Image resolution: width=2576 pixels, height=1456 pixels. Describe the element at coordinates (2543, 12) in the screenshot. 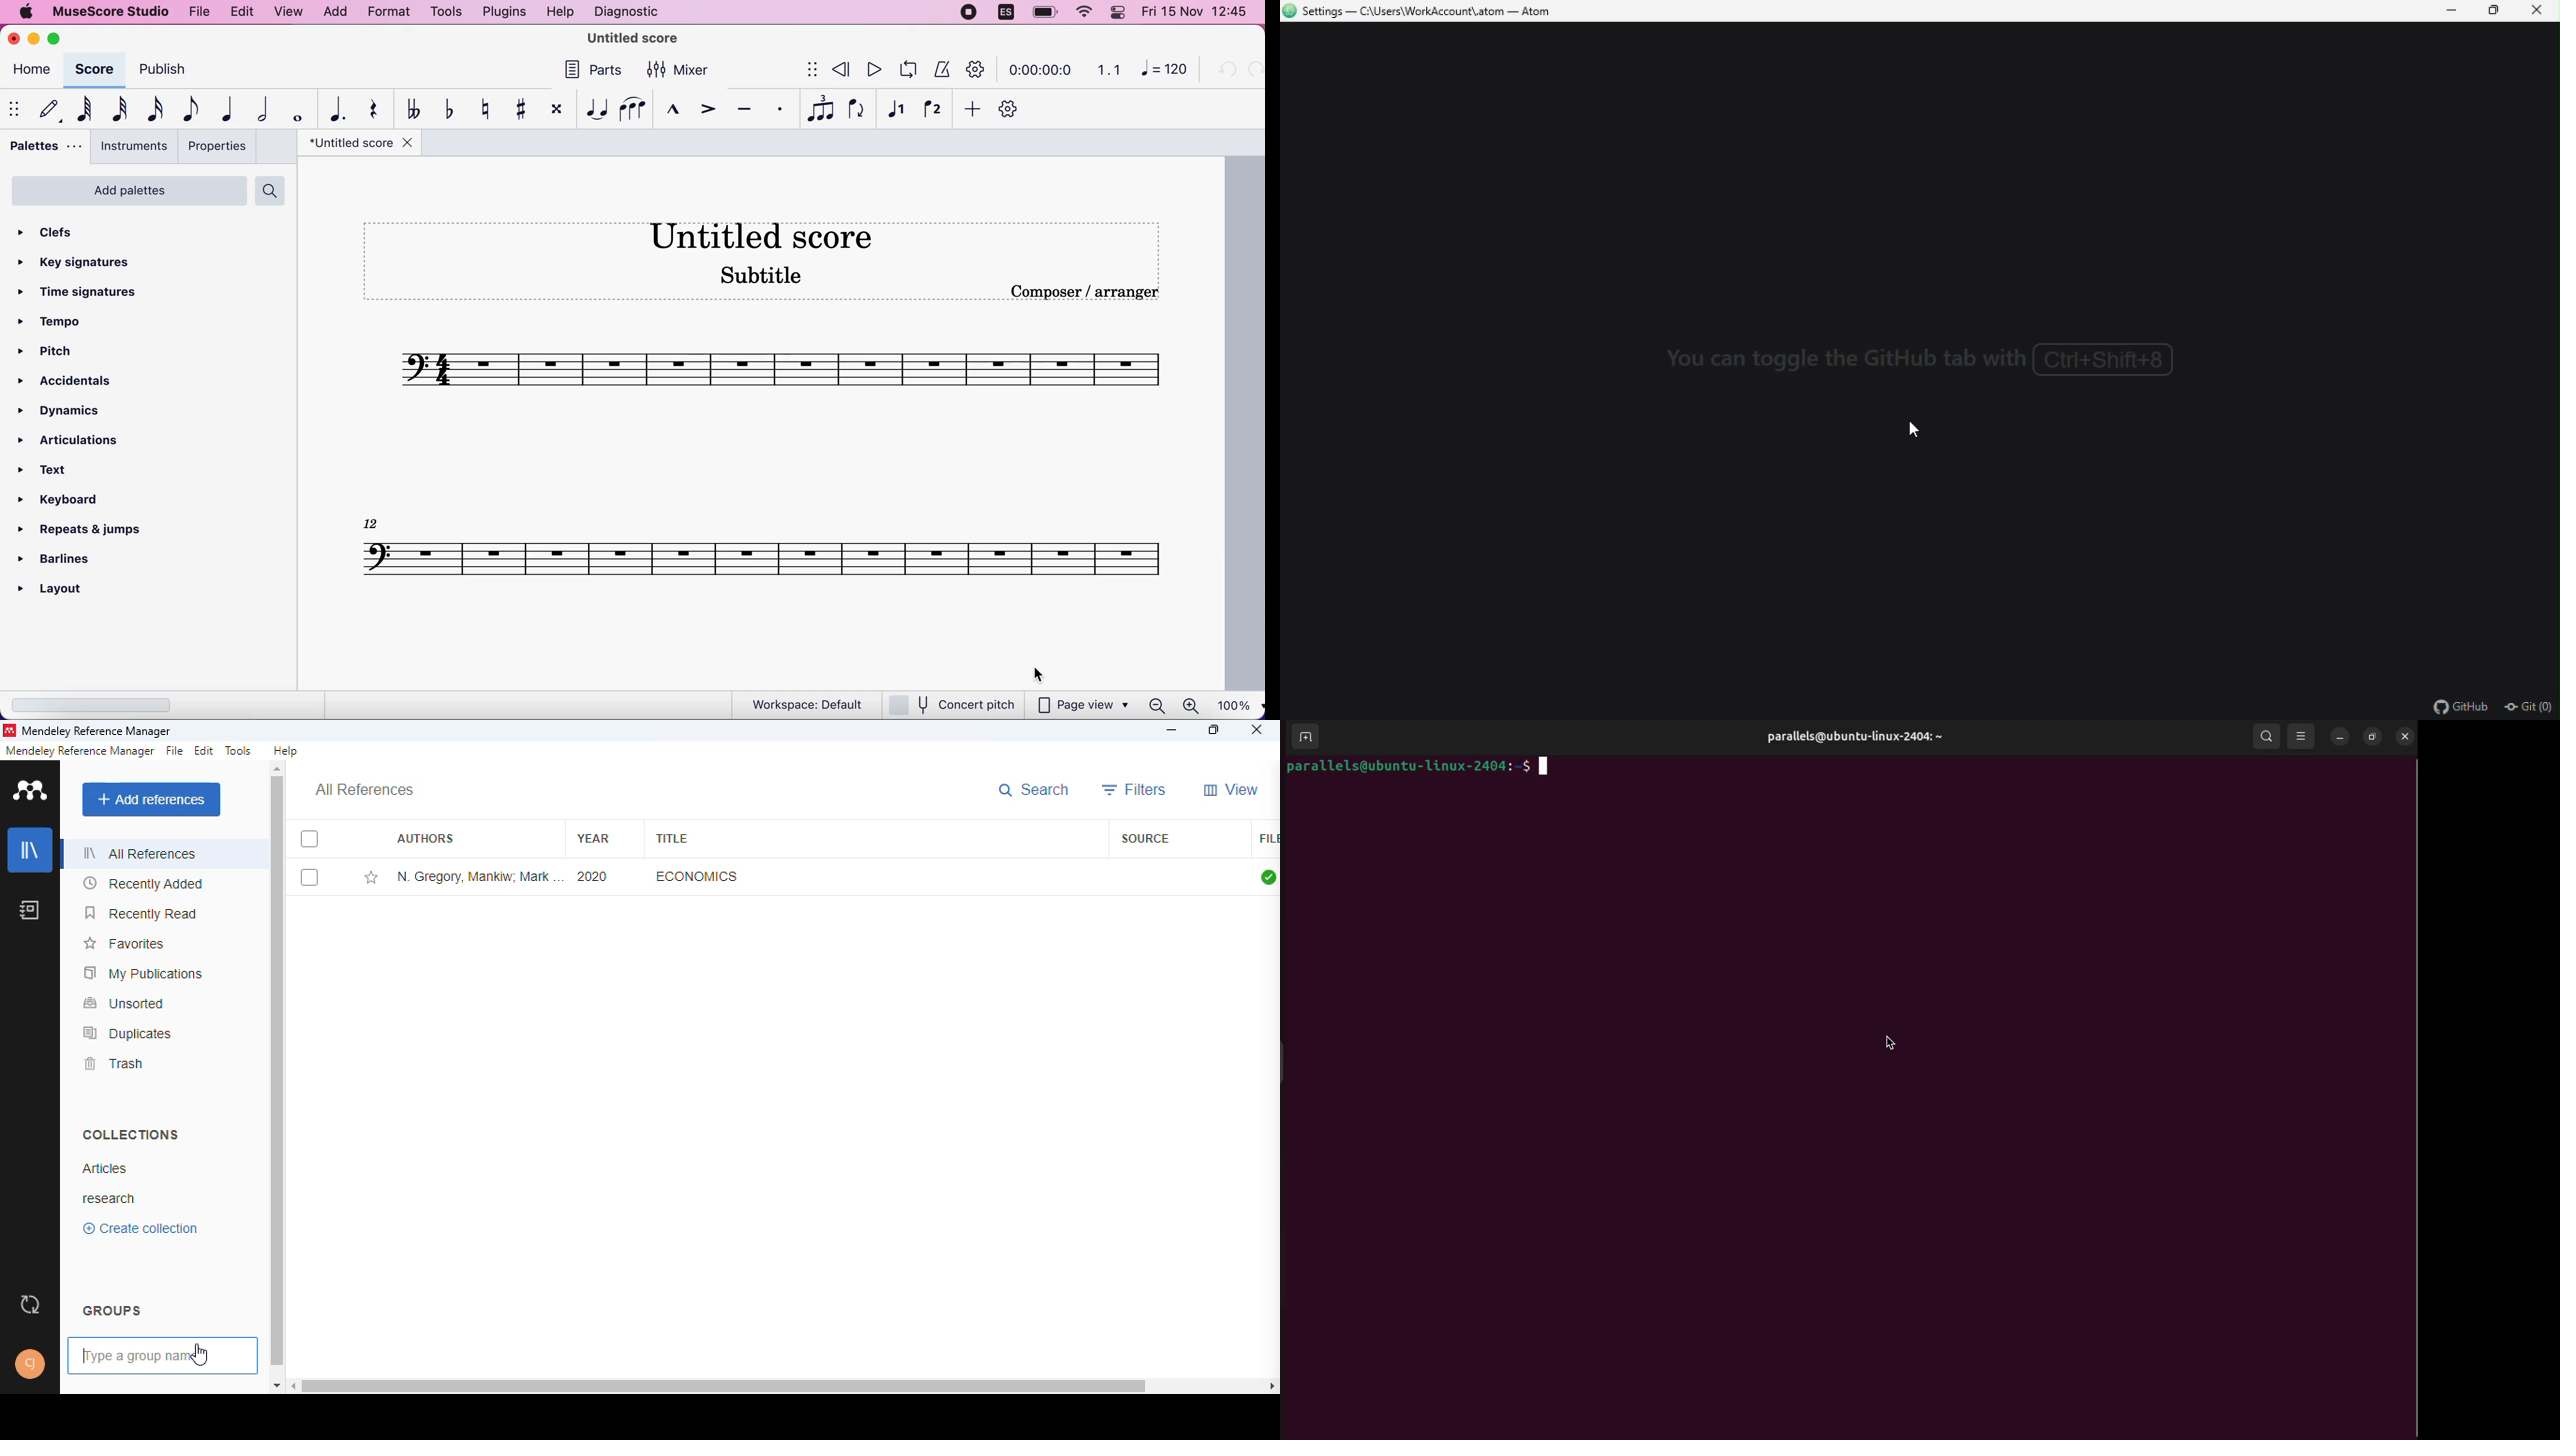

I see `close` at that location.